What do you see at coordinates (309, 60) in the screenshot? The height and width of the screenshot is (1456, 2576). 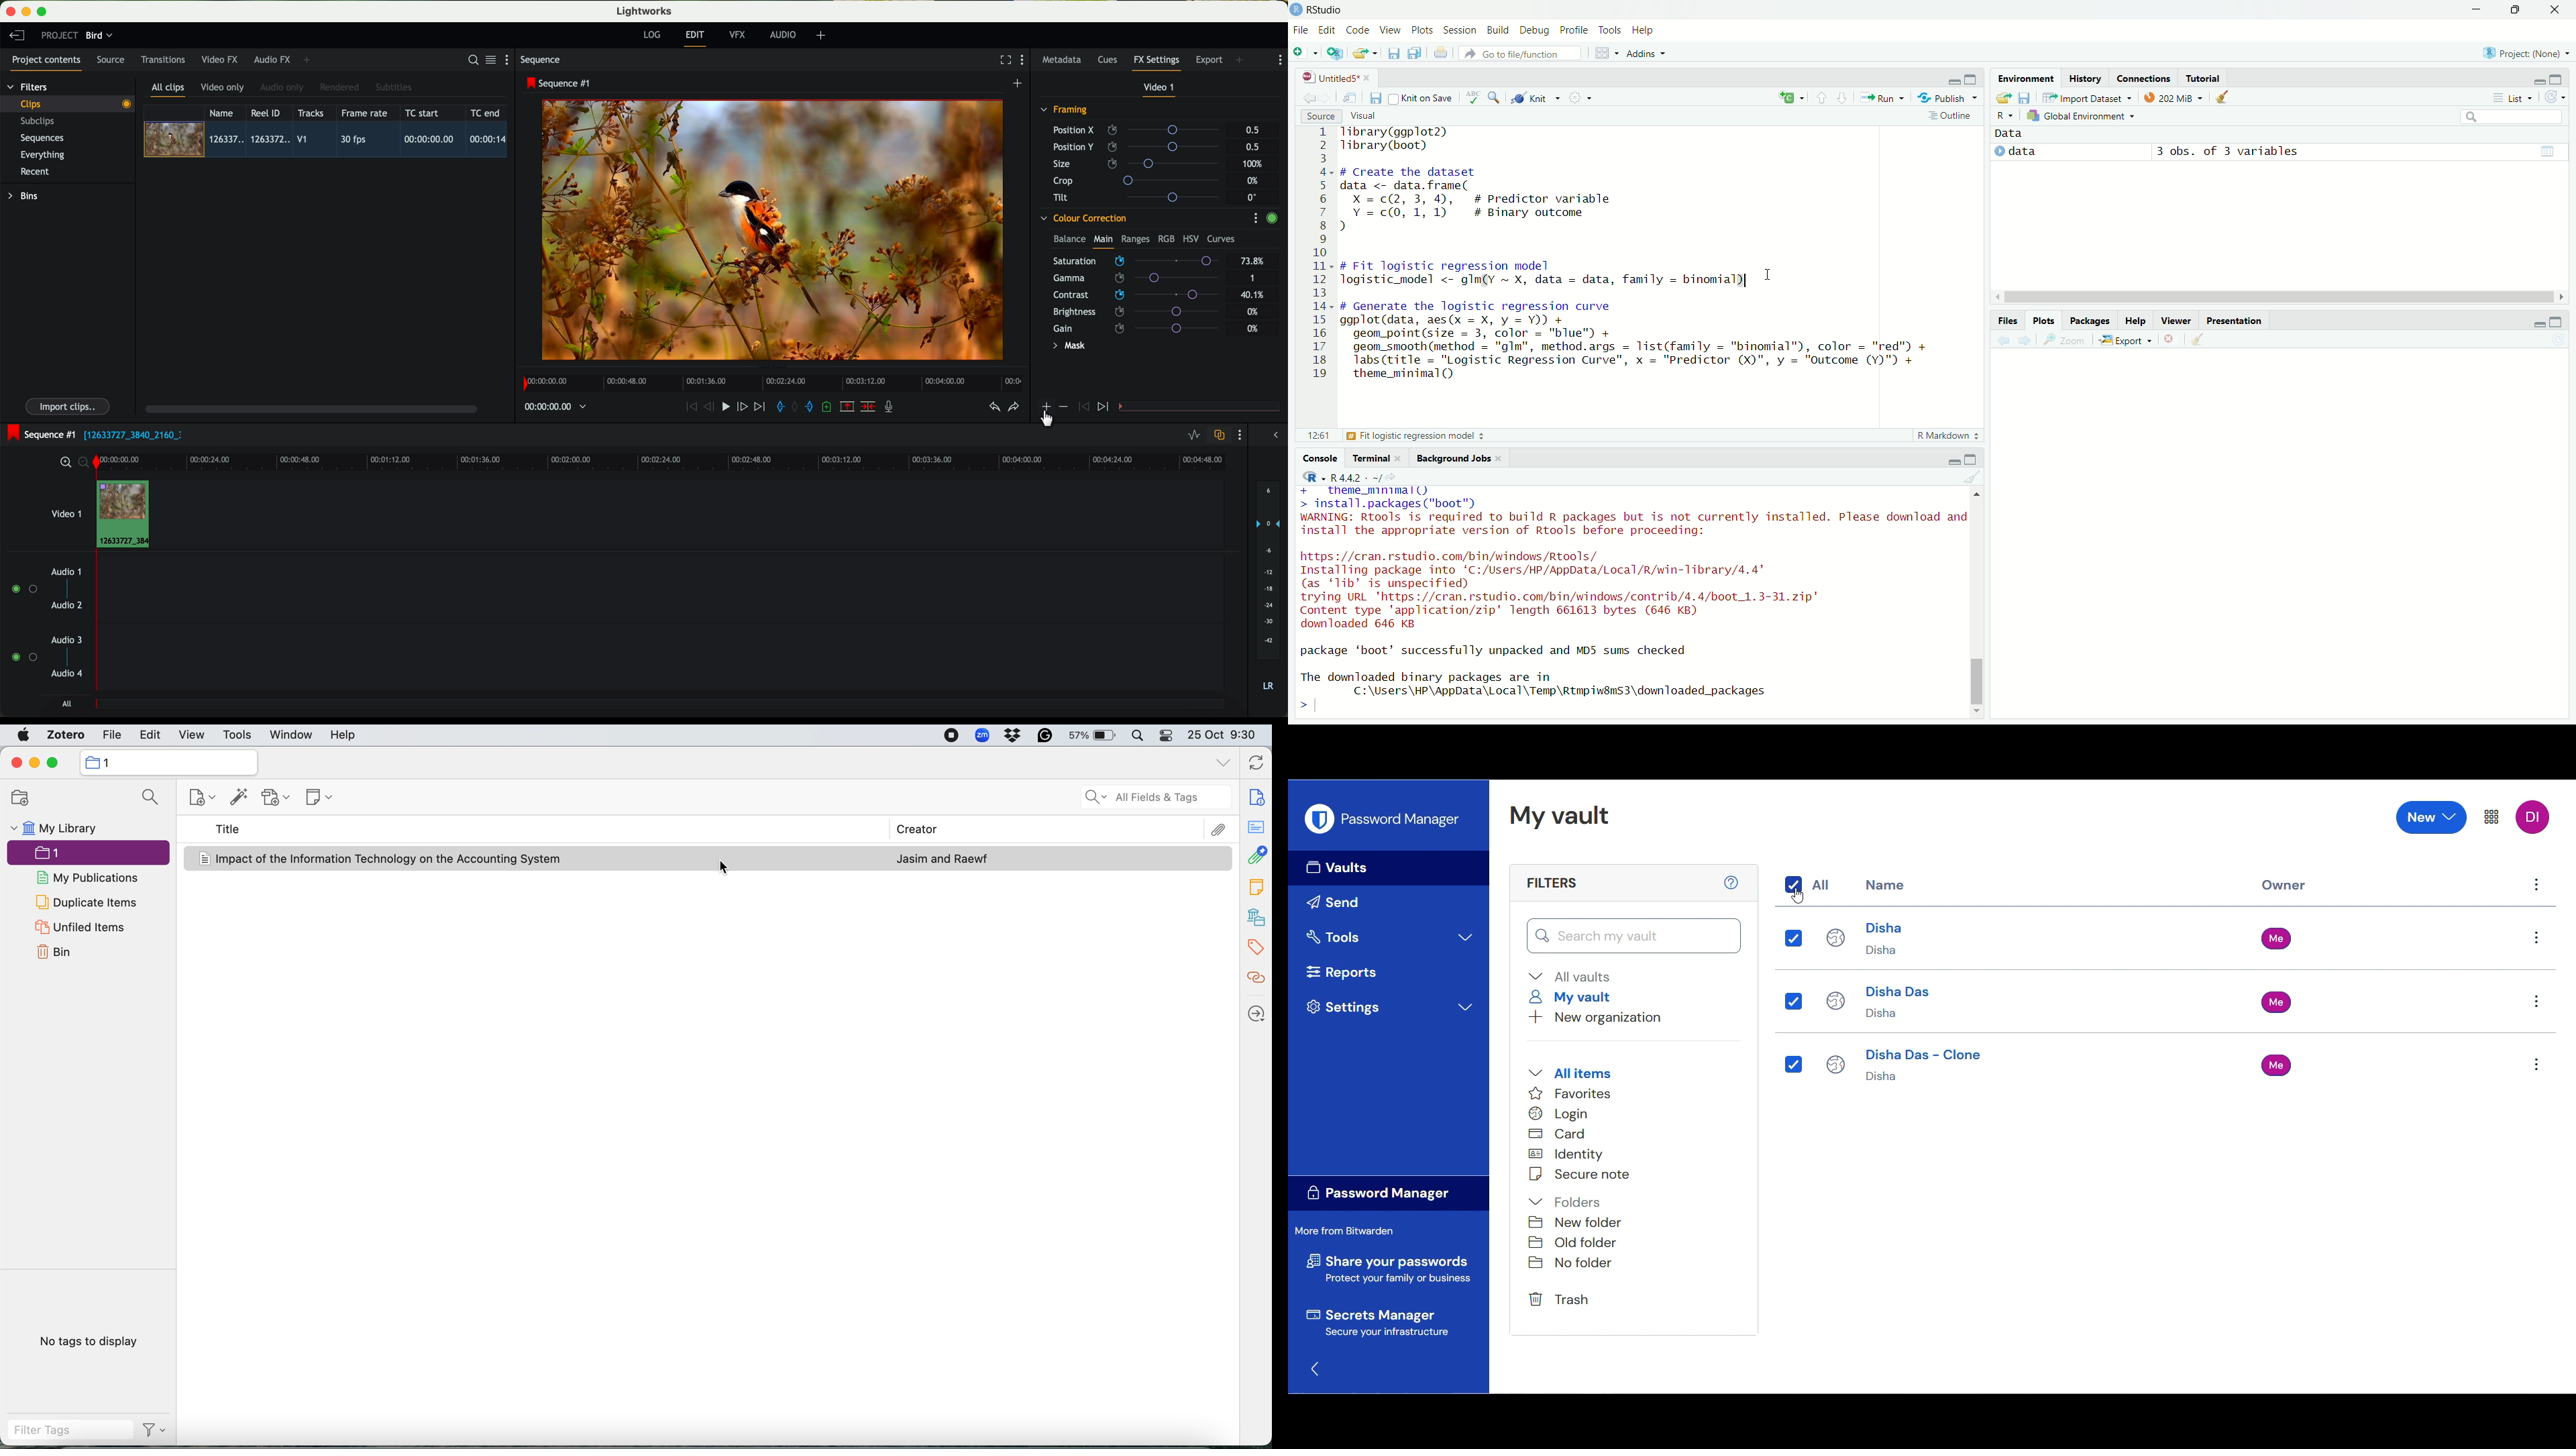 I see `add panel` at bounding box center [309, 60].